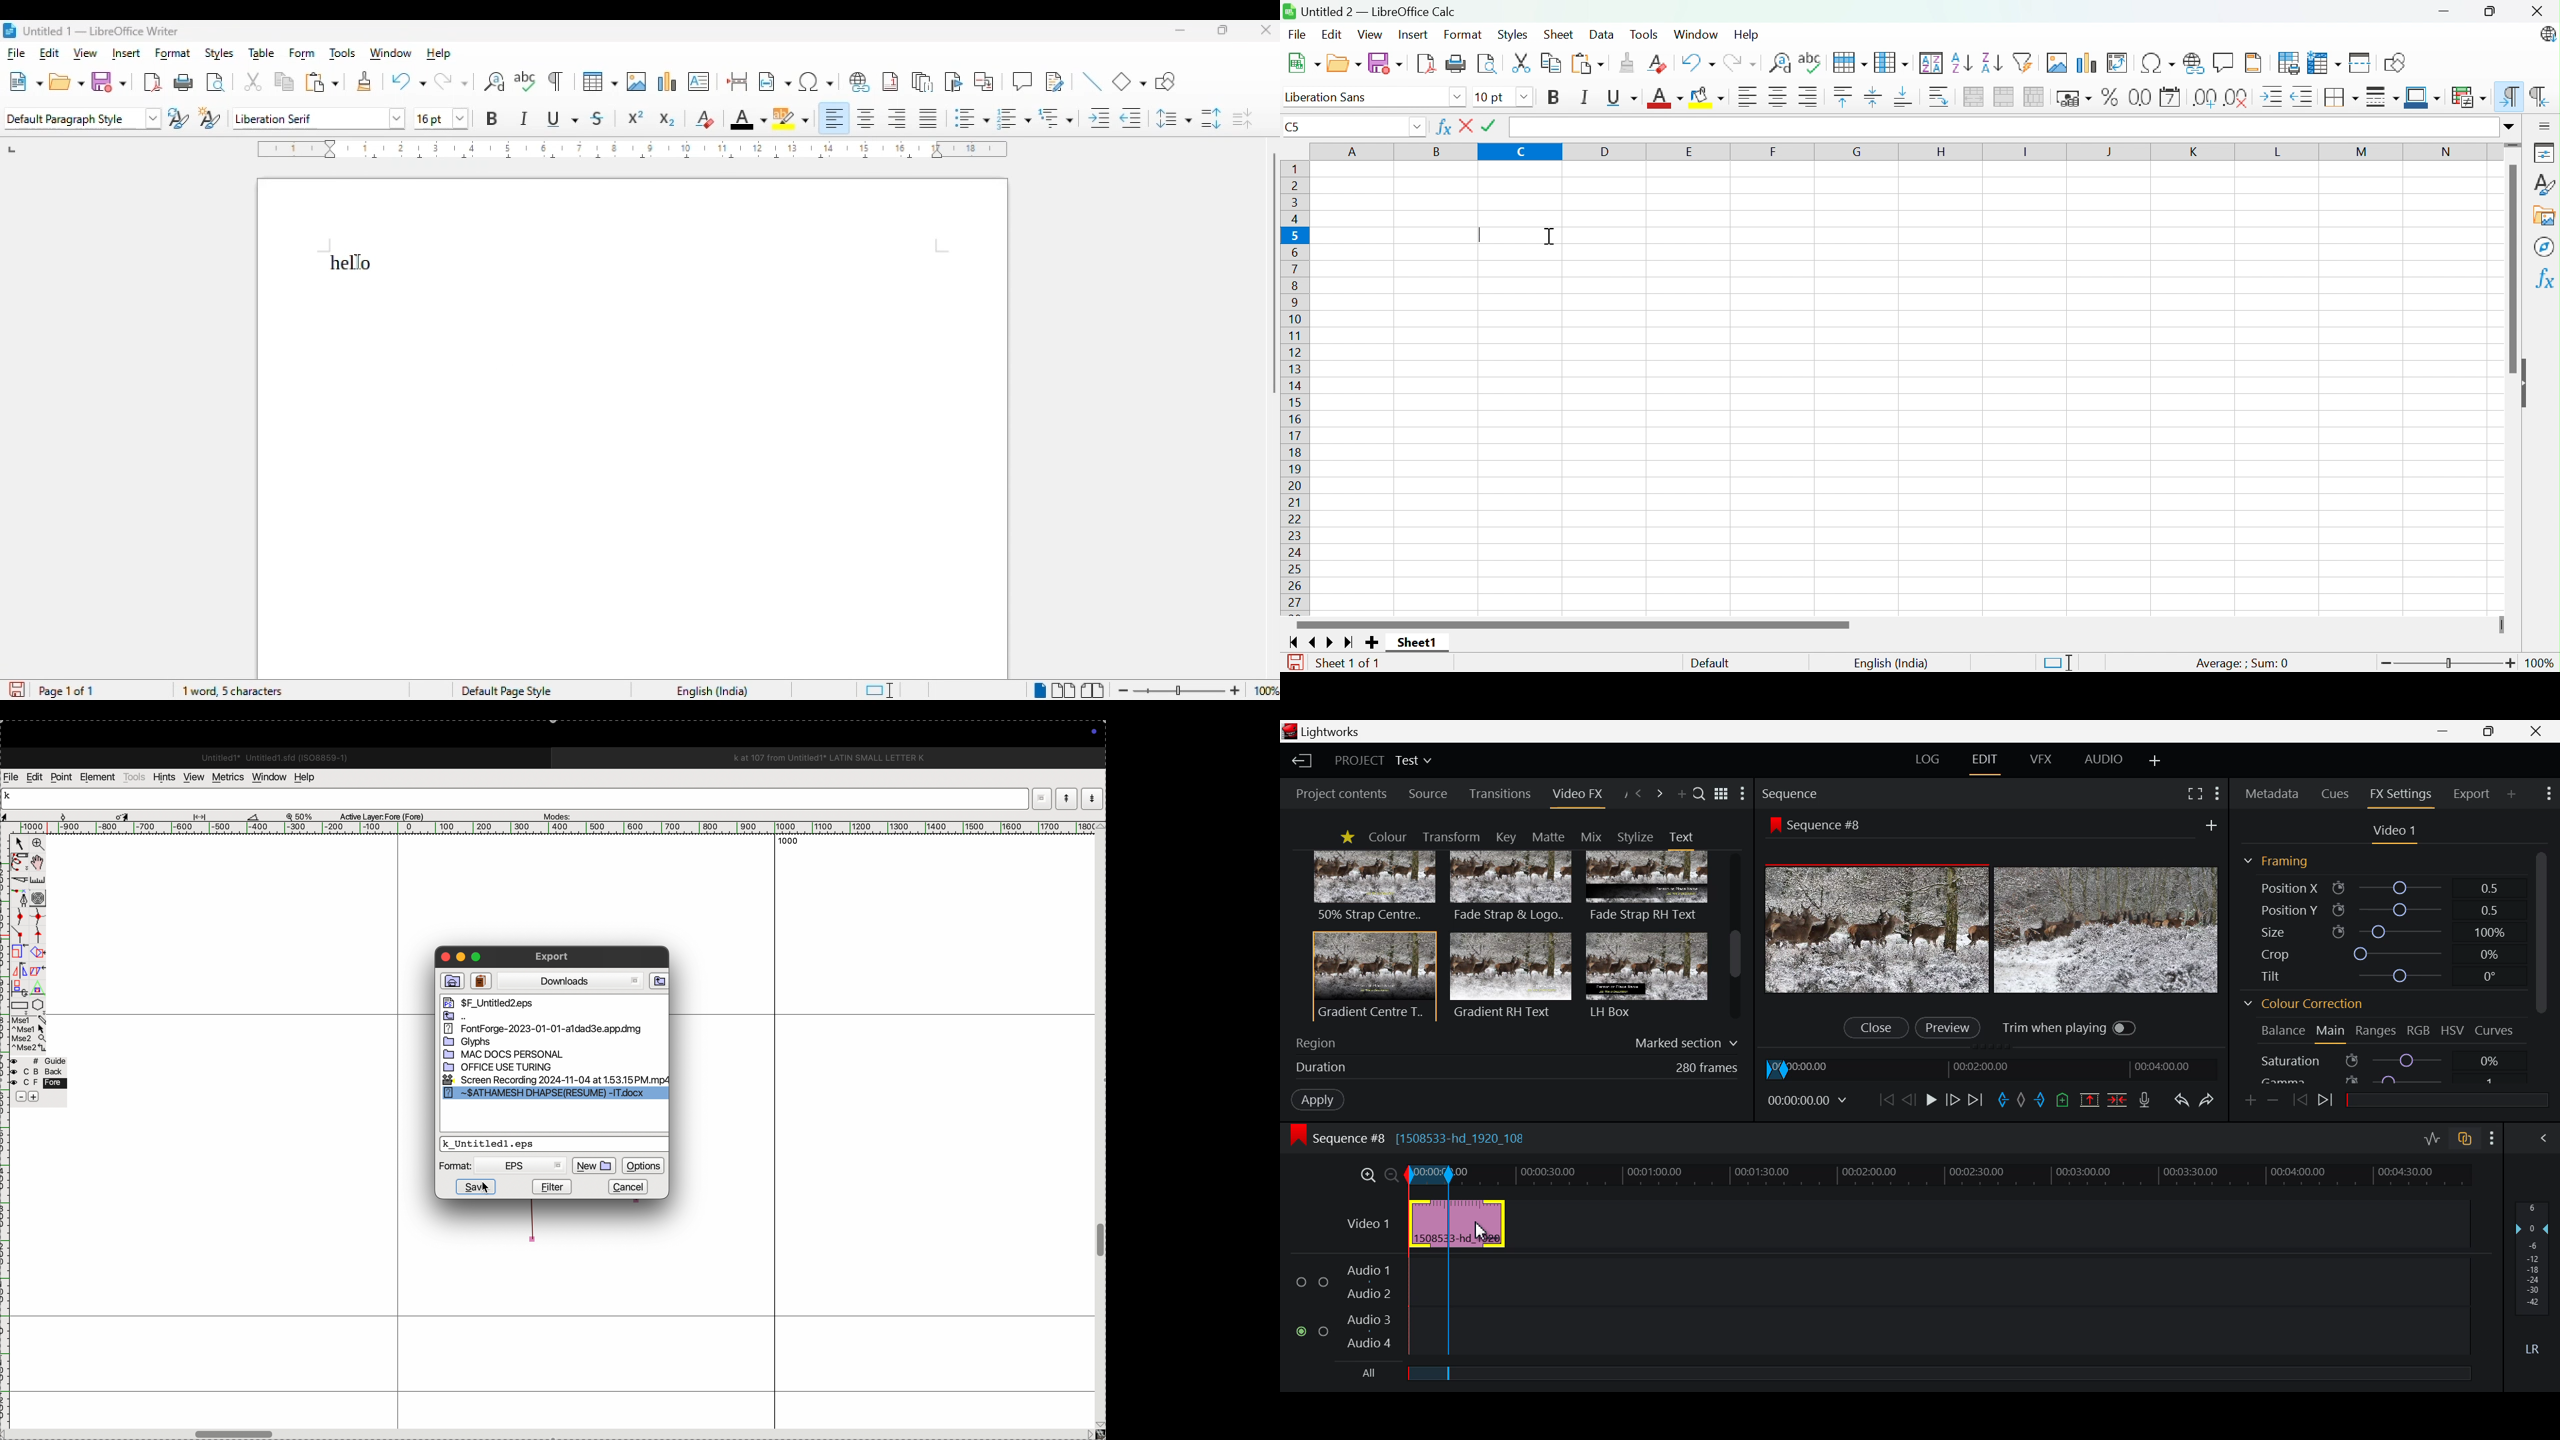  Describe the element at coordinates (83, 119) in the screenshot. I see `set paragraph style` at that location.